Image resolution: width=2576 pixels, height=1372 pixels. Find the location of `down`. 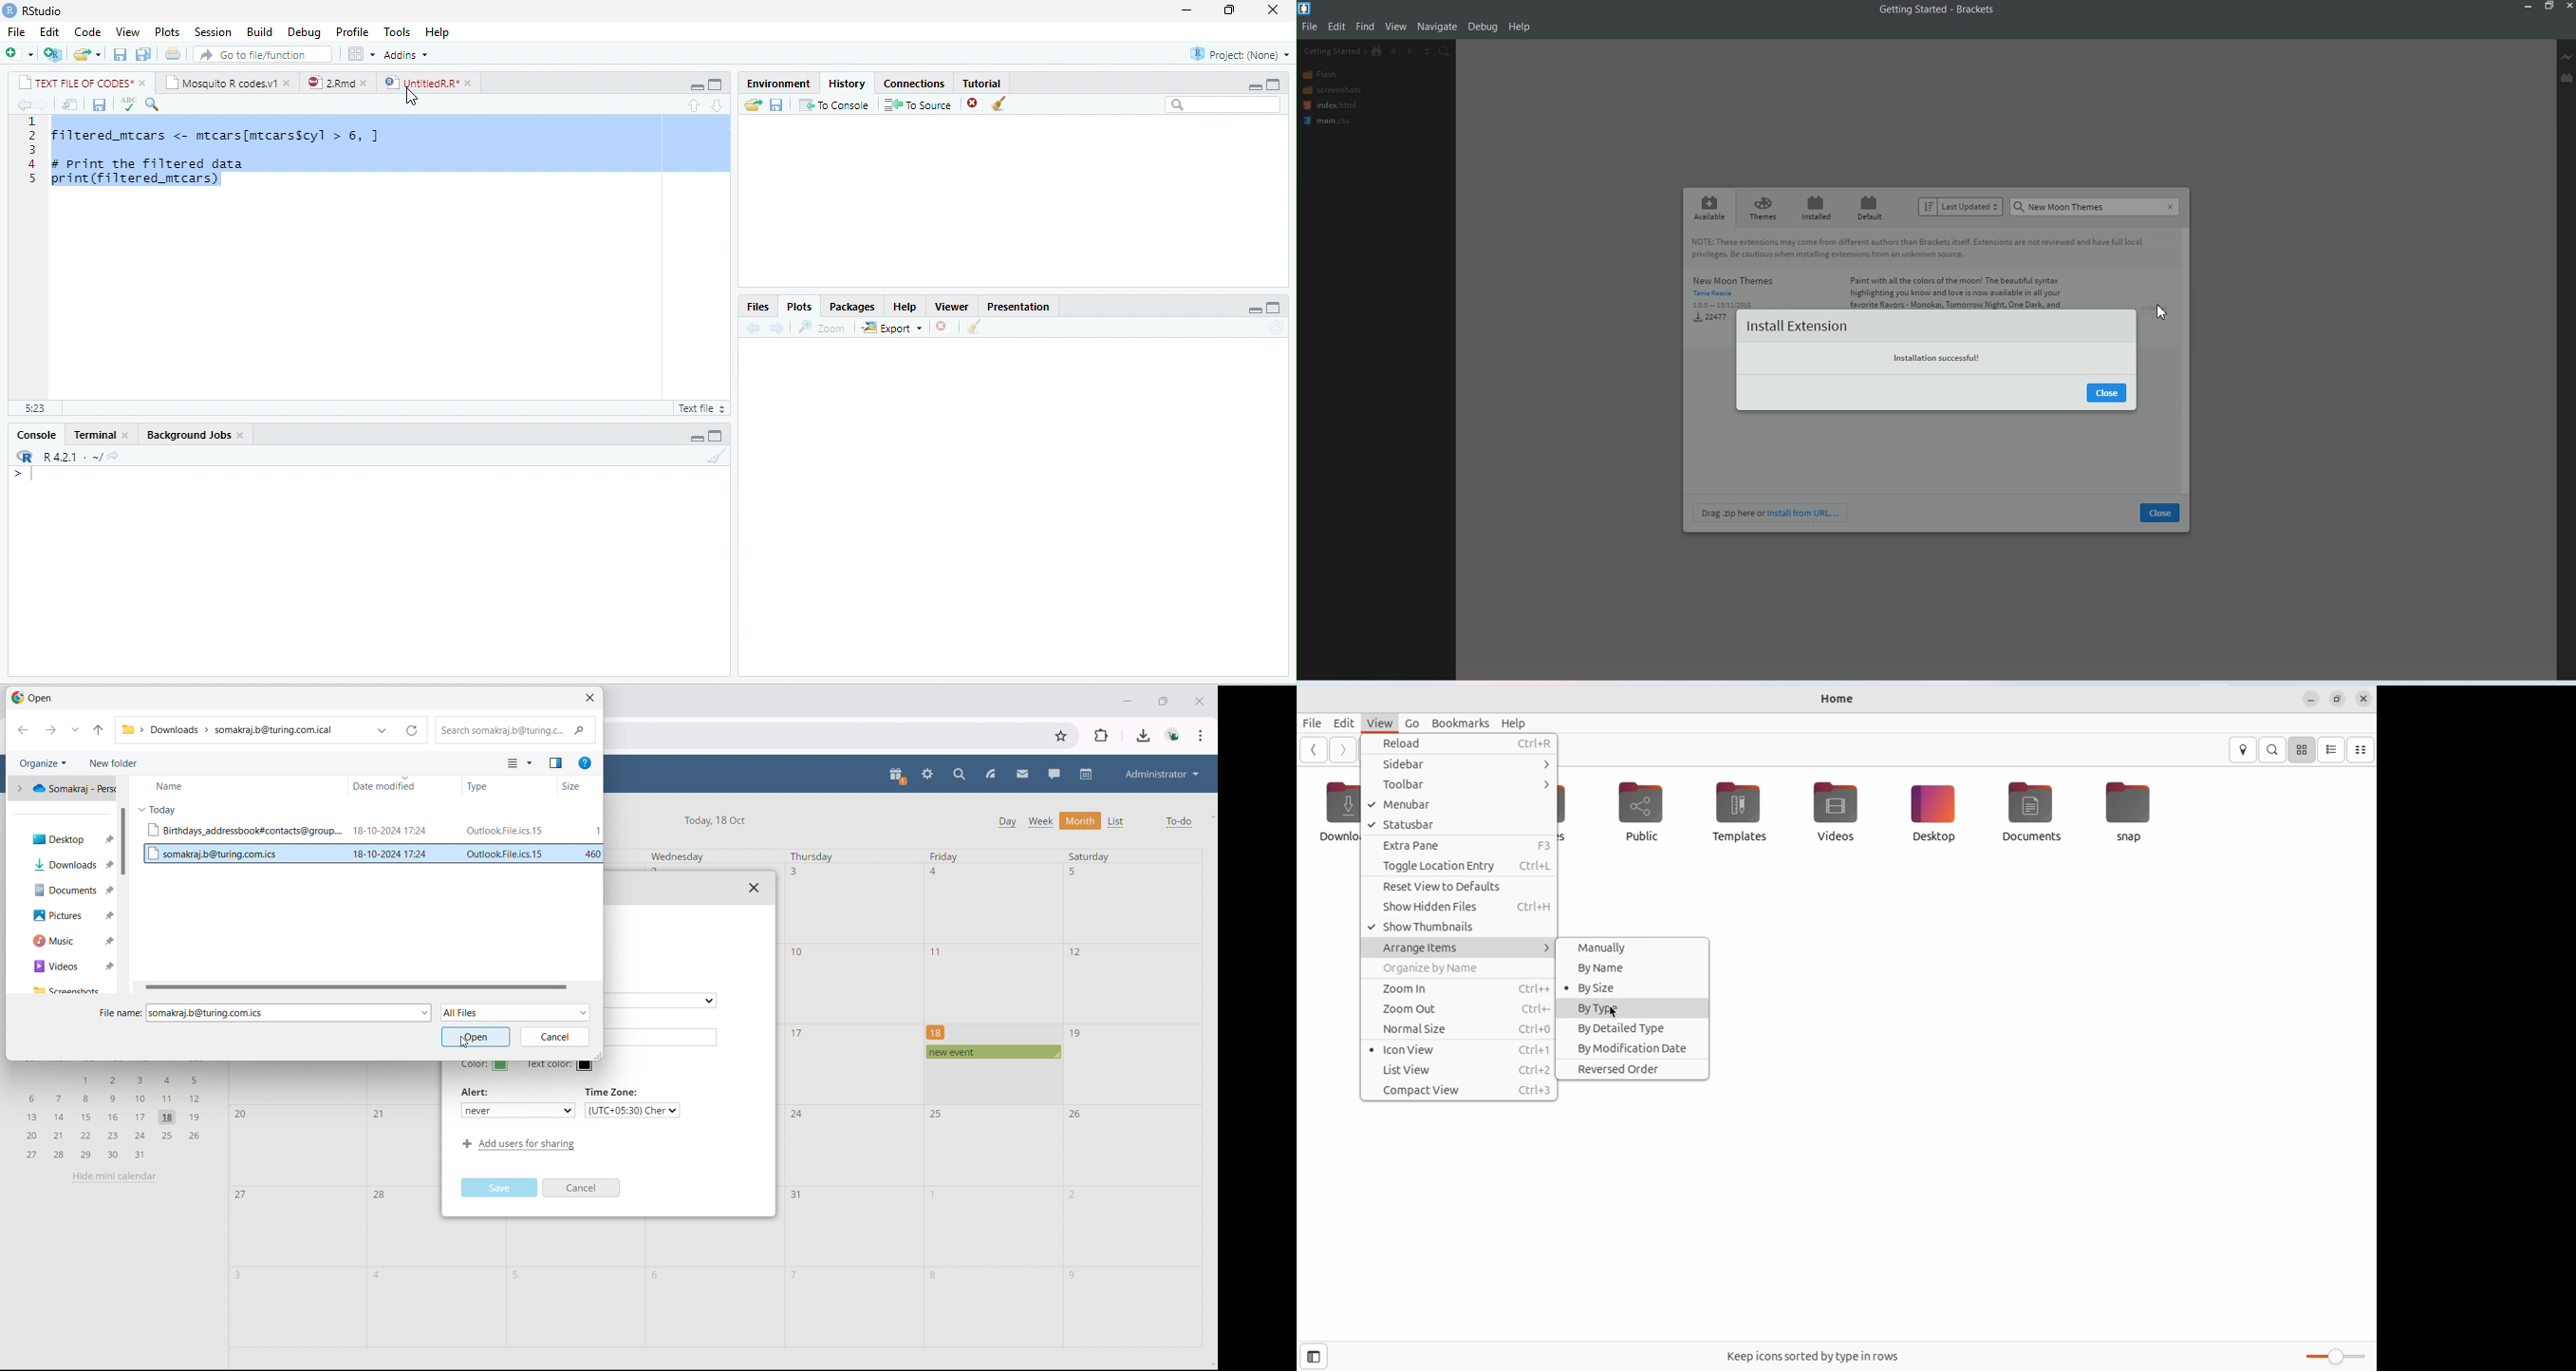

down is located at coordinates (719, 104).